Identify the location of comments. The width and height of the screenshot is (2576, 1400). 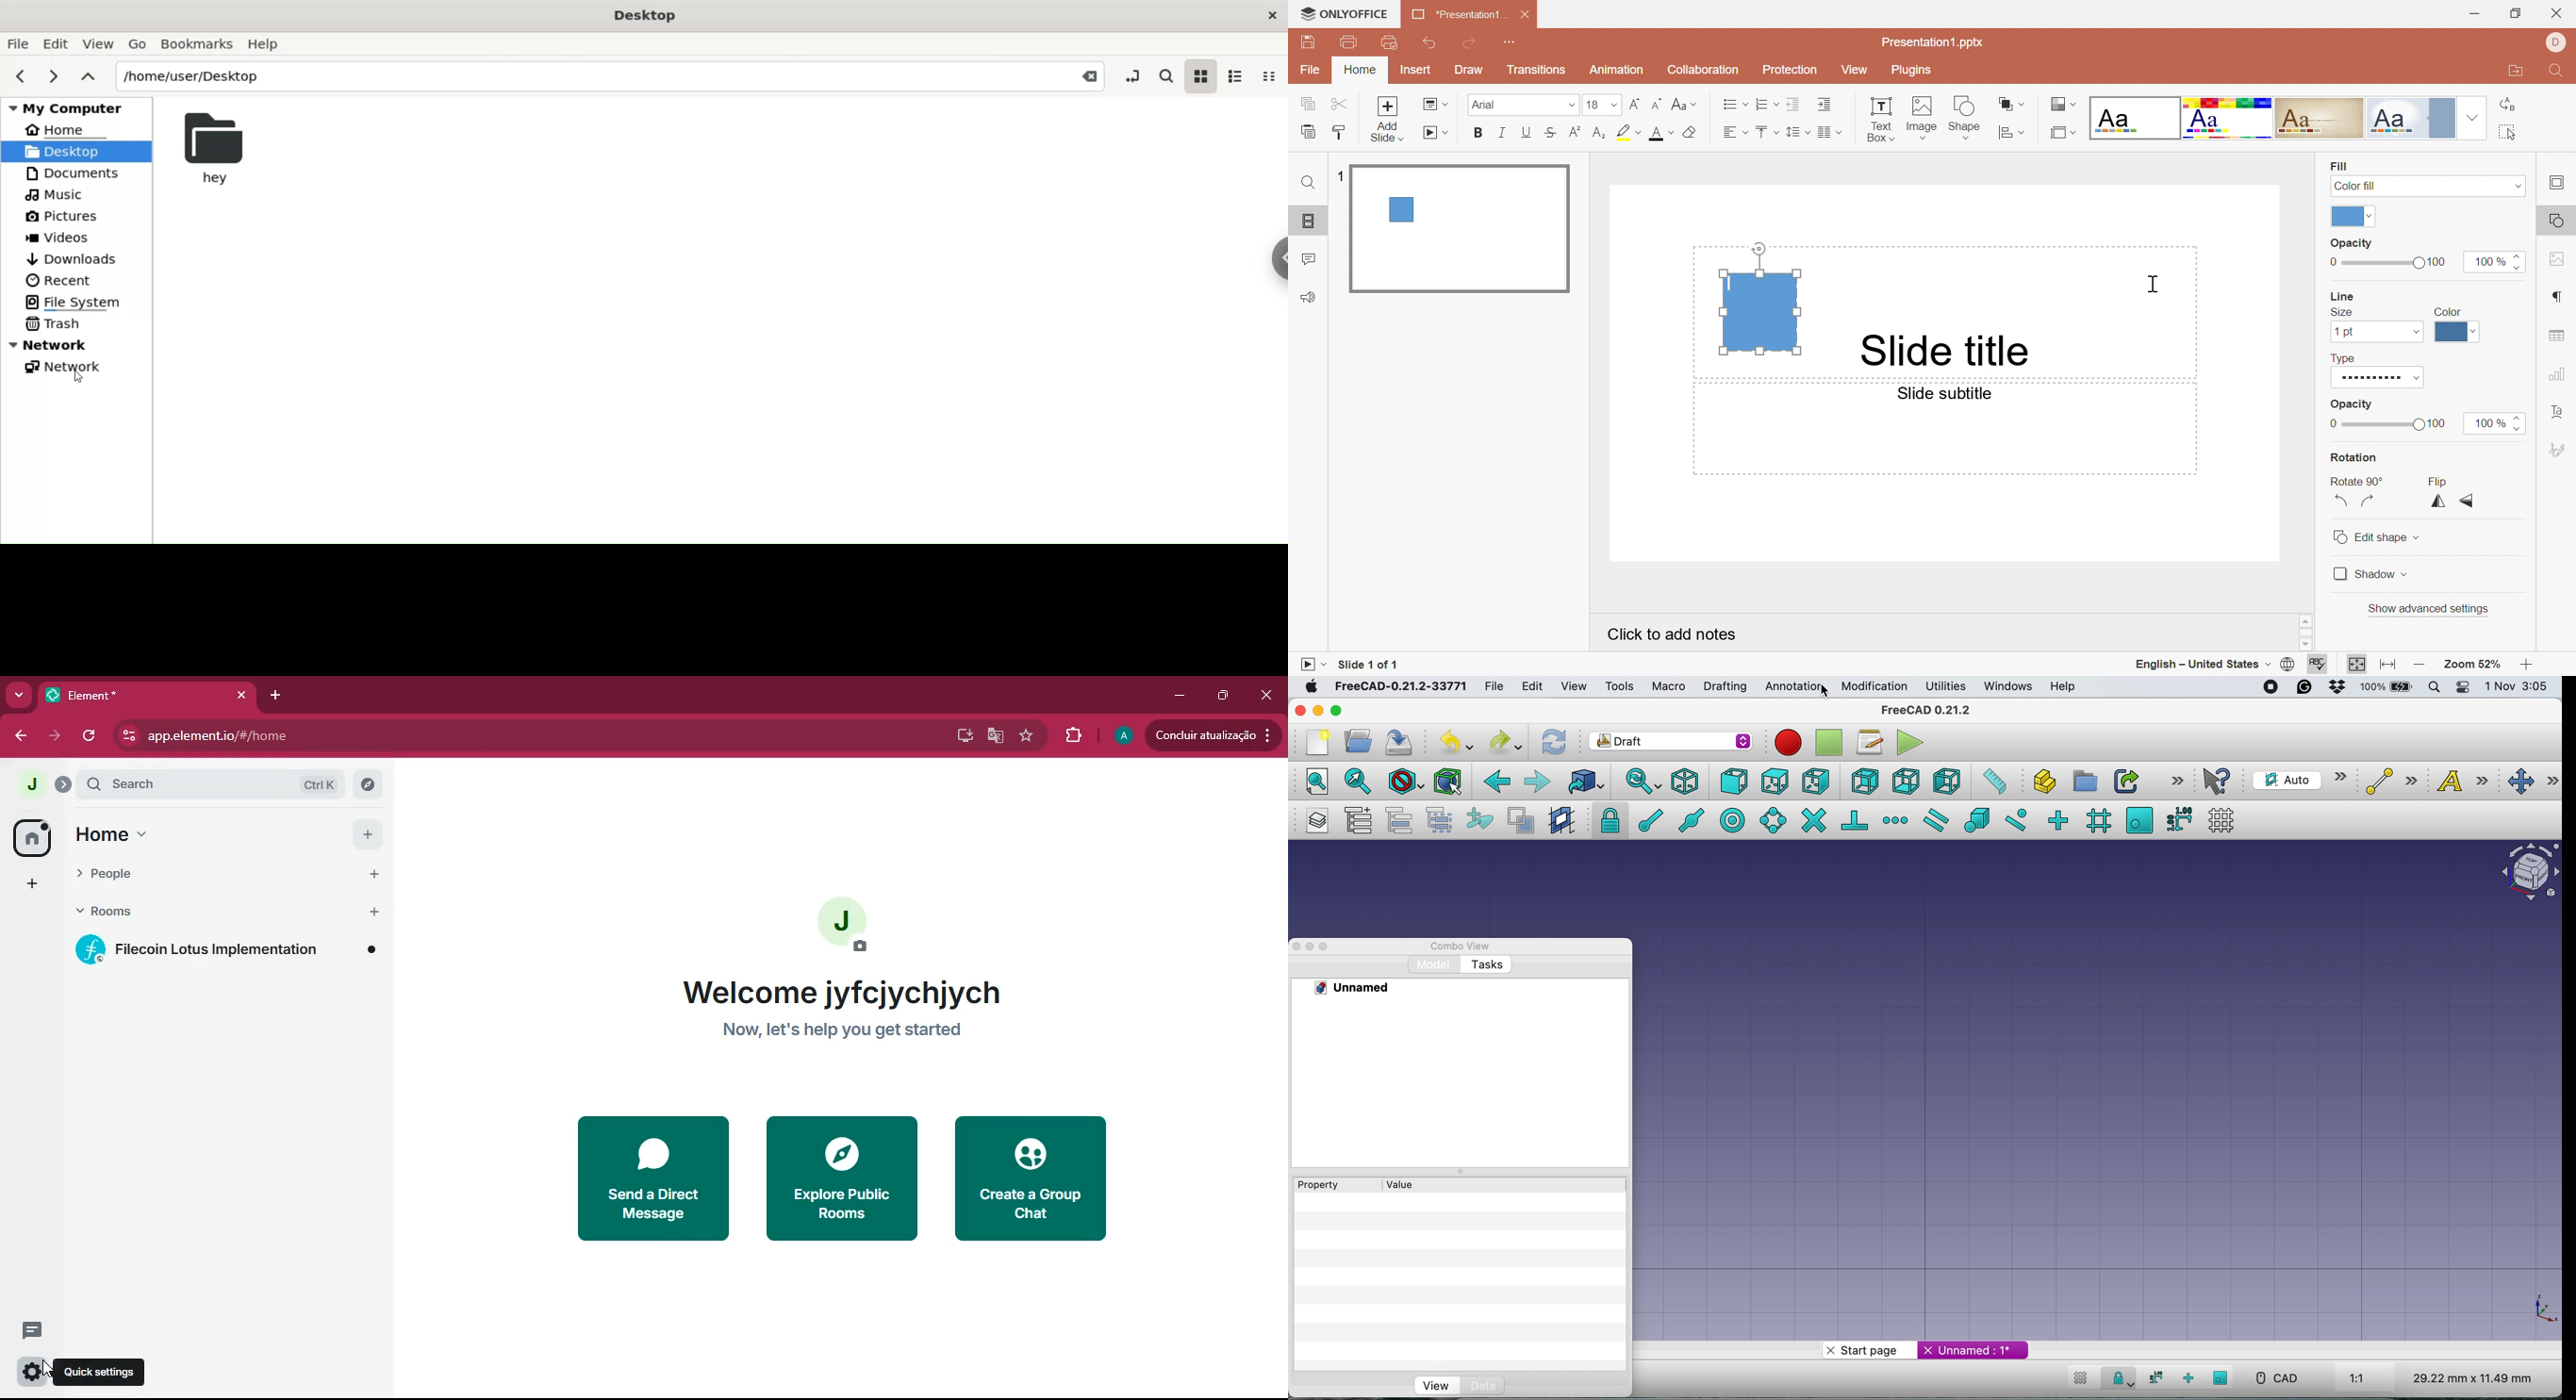
(1311, 258).